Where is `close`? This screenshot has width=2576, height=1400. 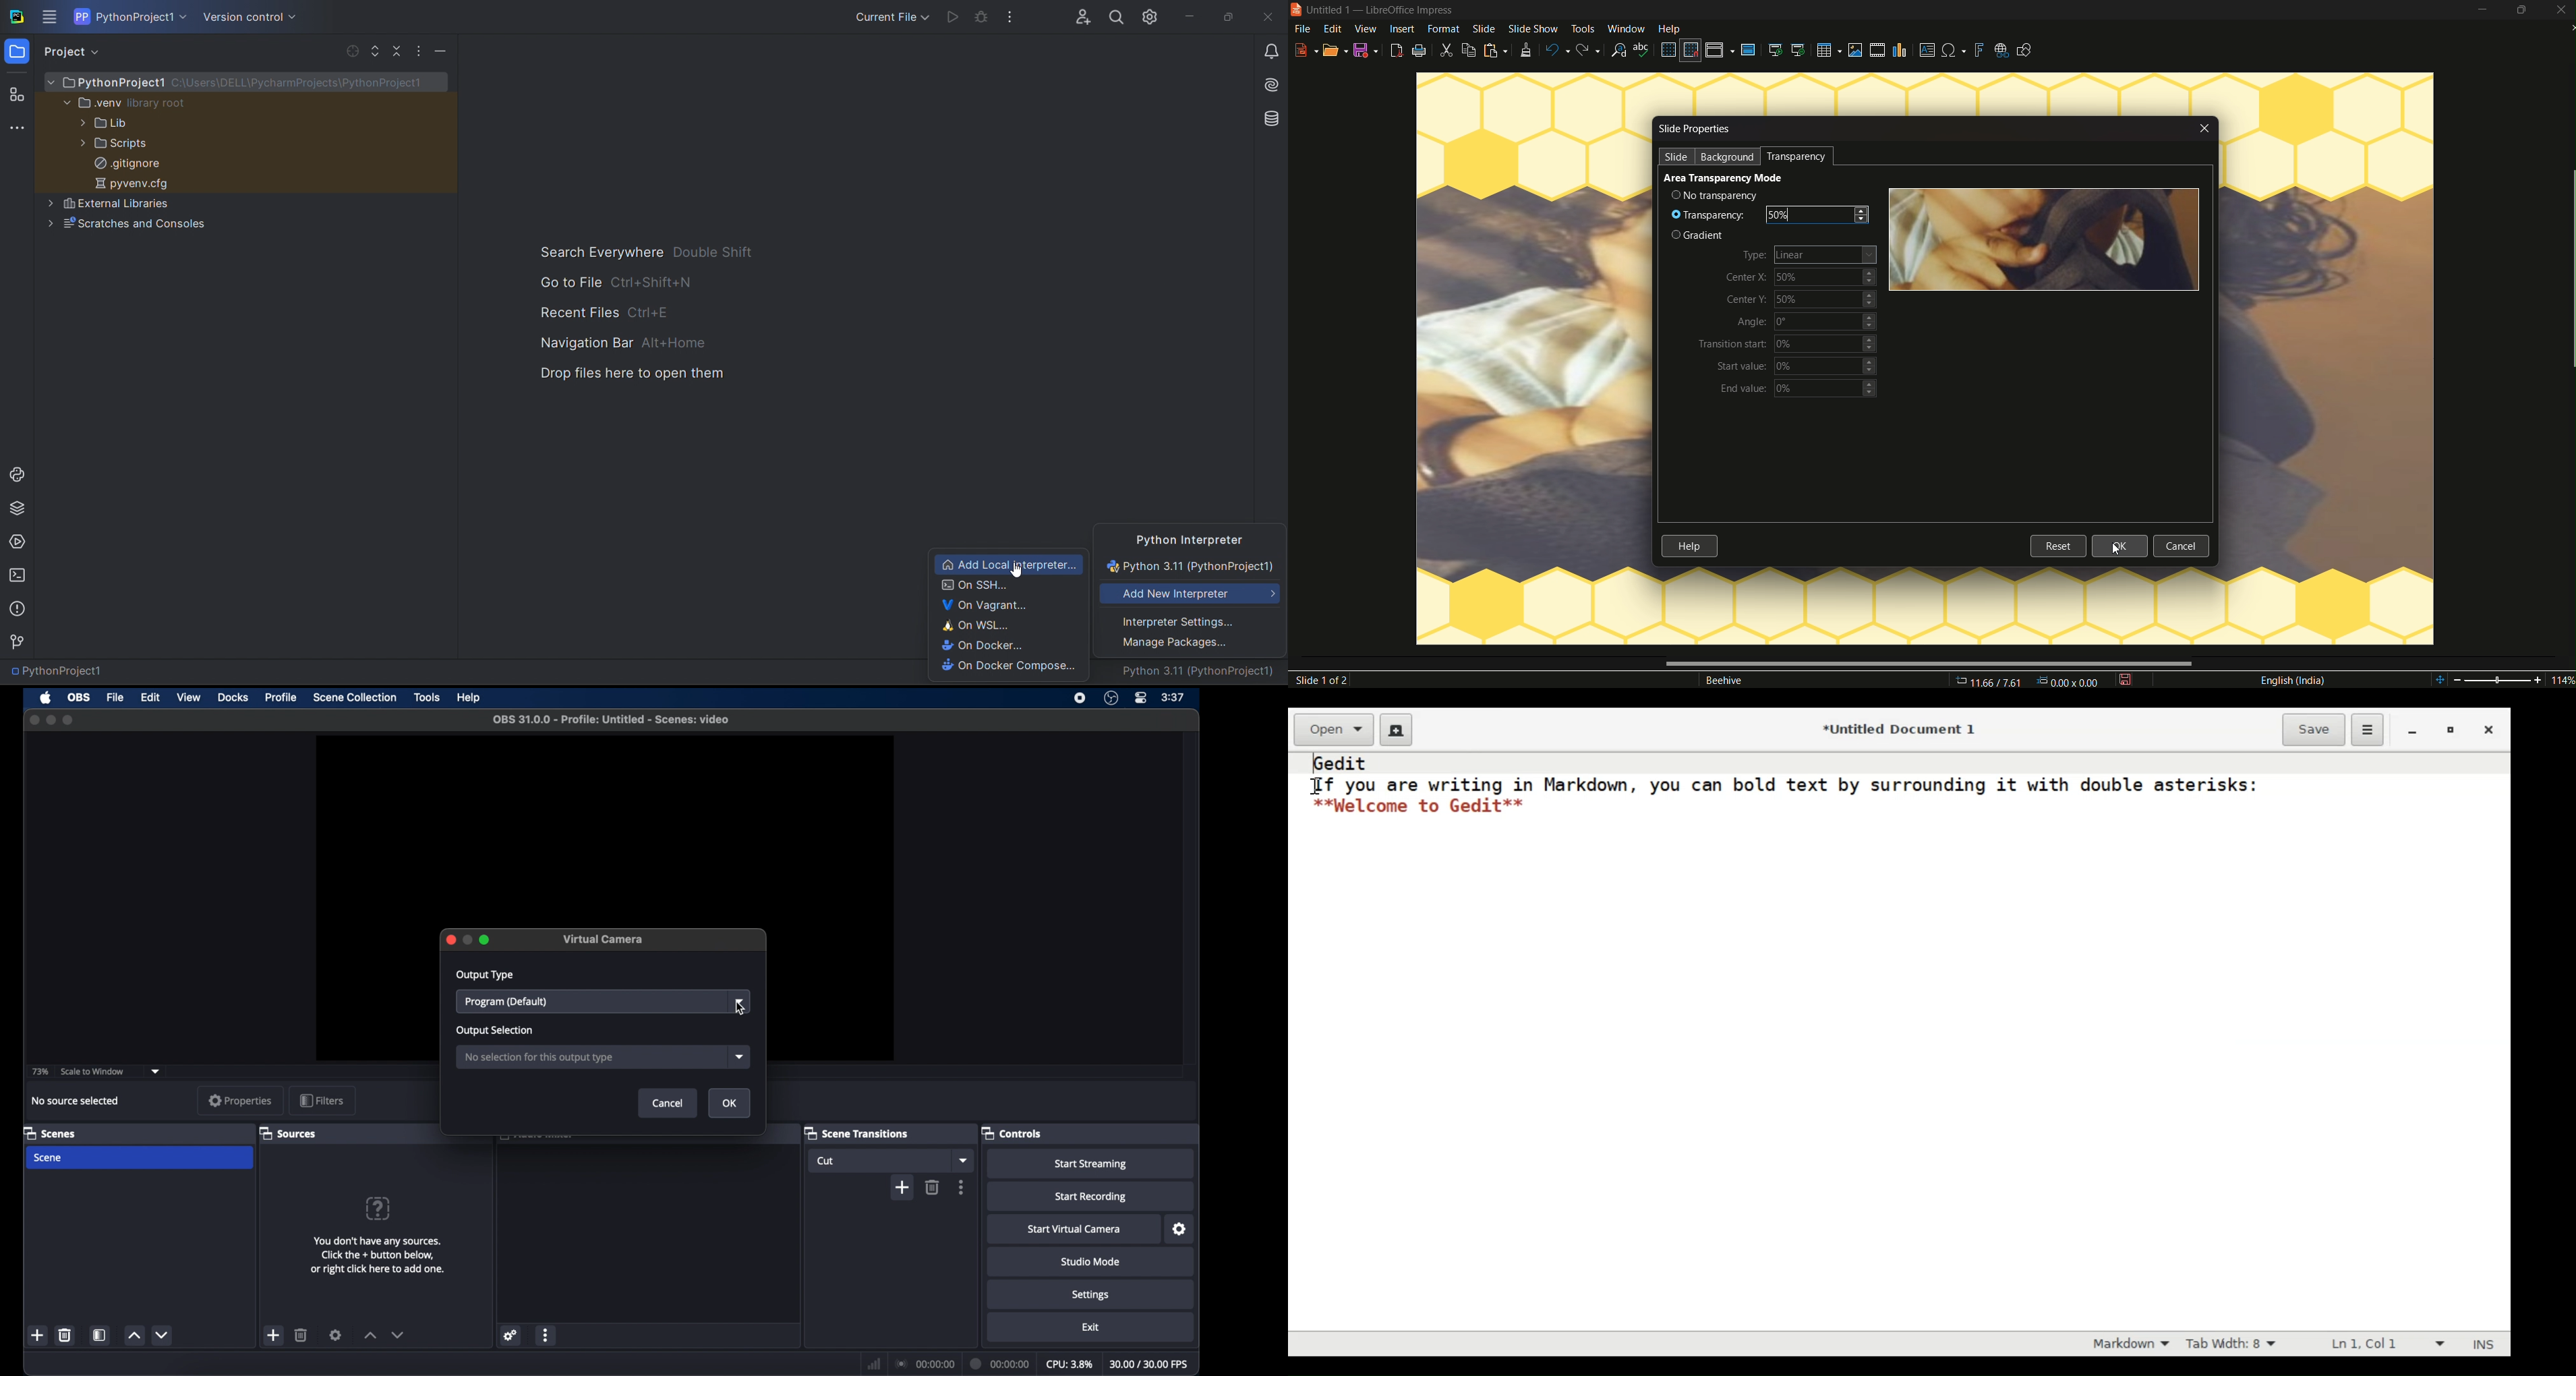
close is located at coordinates (450, 940).